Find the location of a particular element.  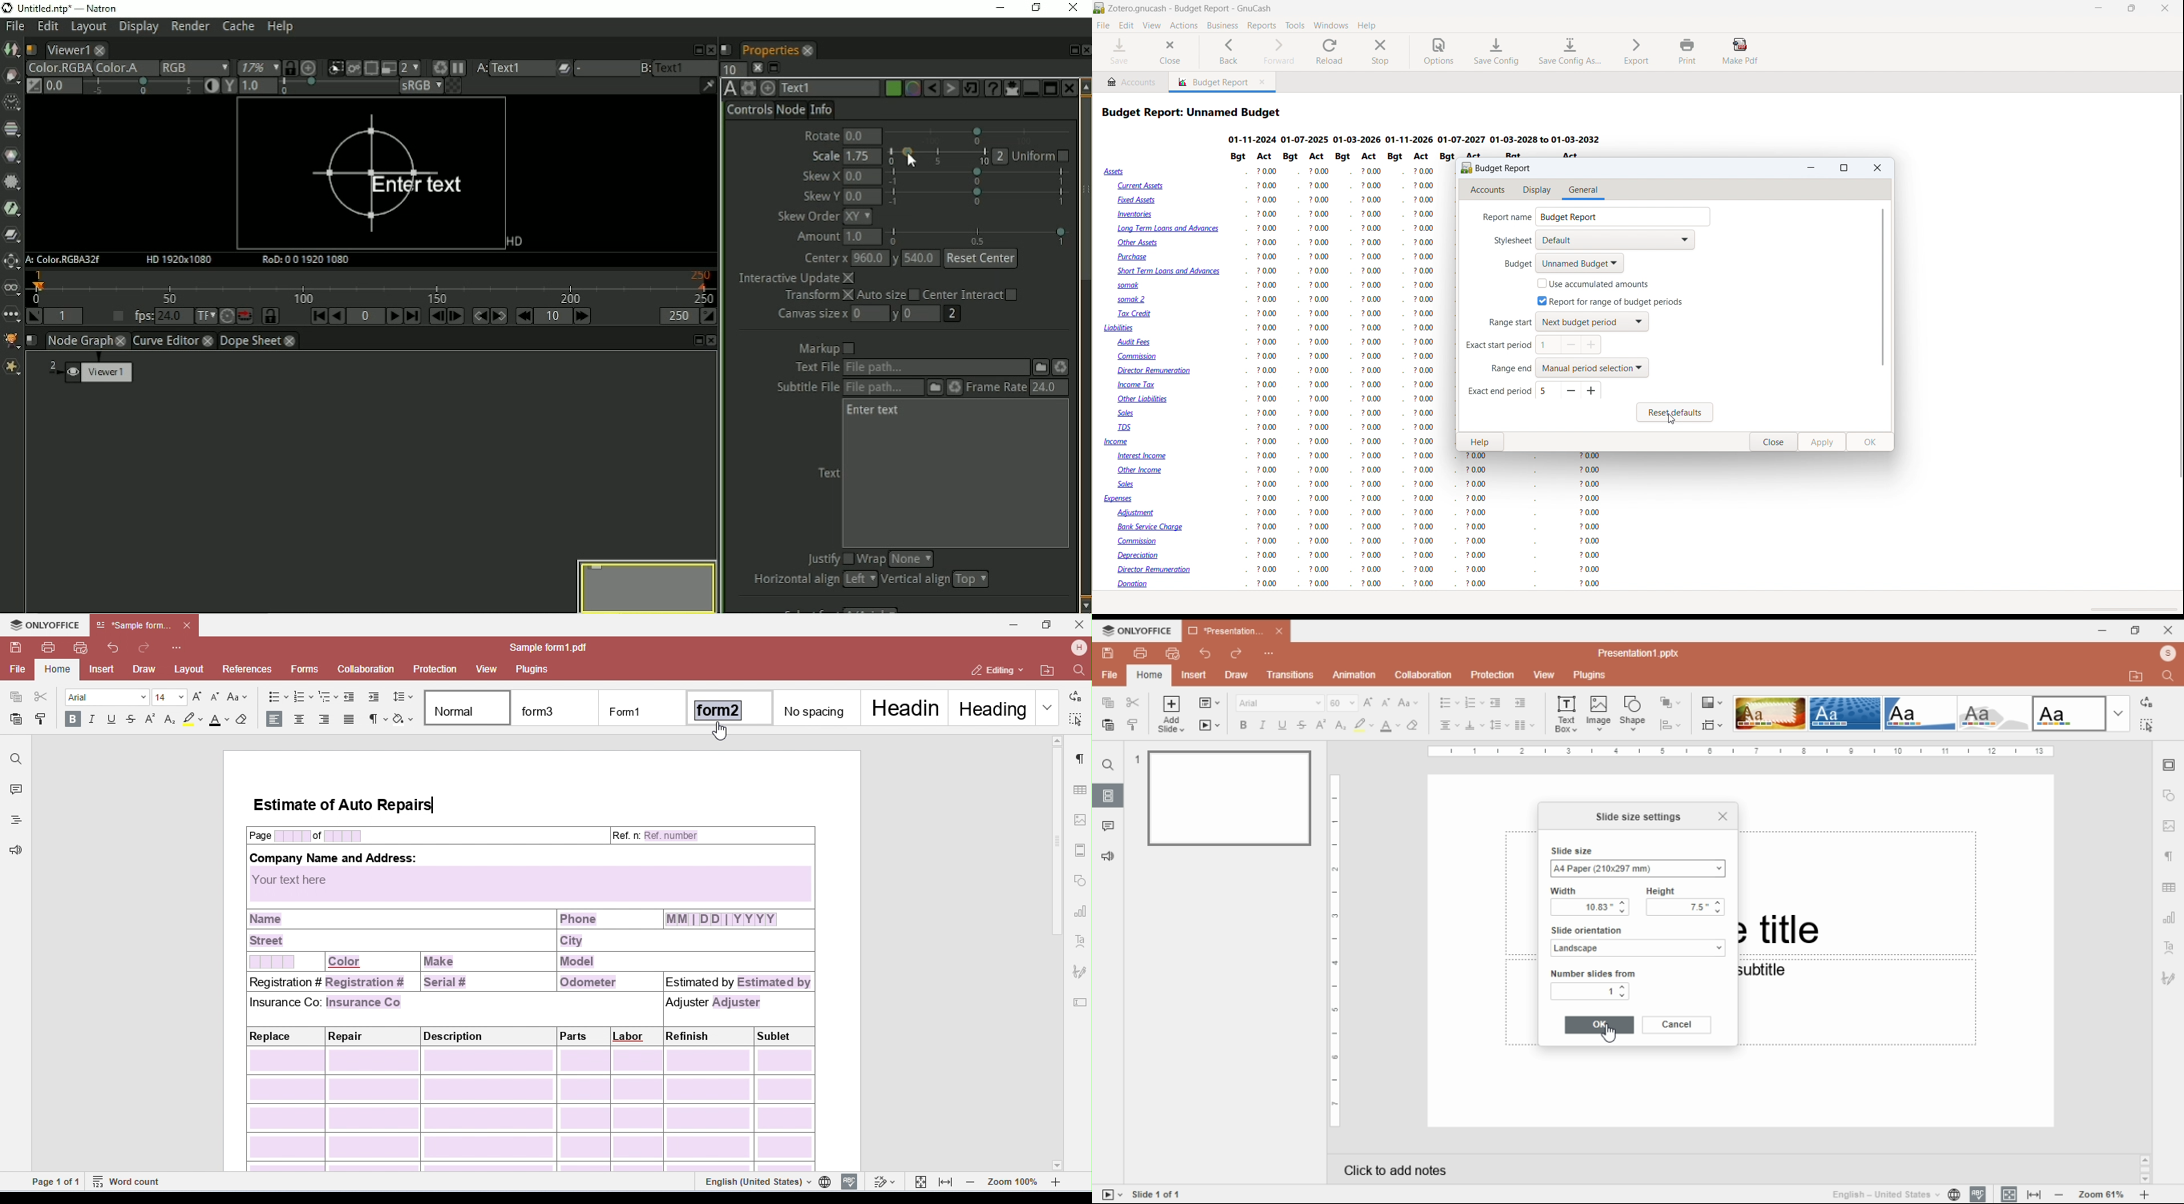

text art settings is located at coordinates (2169, 947).